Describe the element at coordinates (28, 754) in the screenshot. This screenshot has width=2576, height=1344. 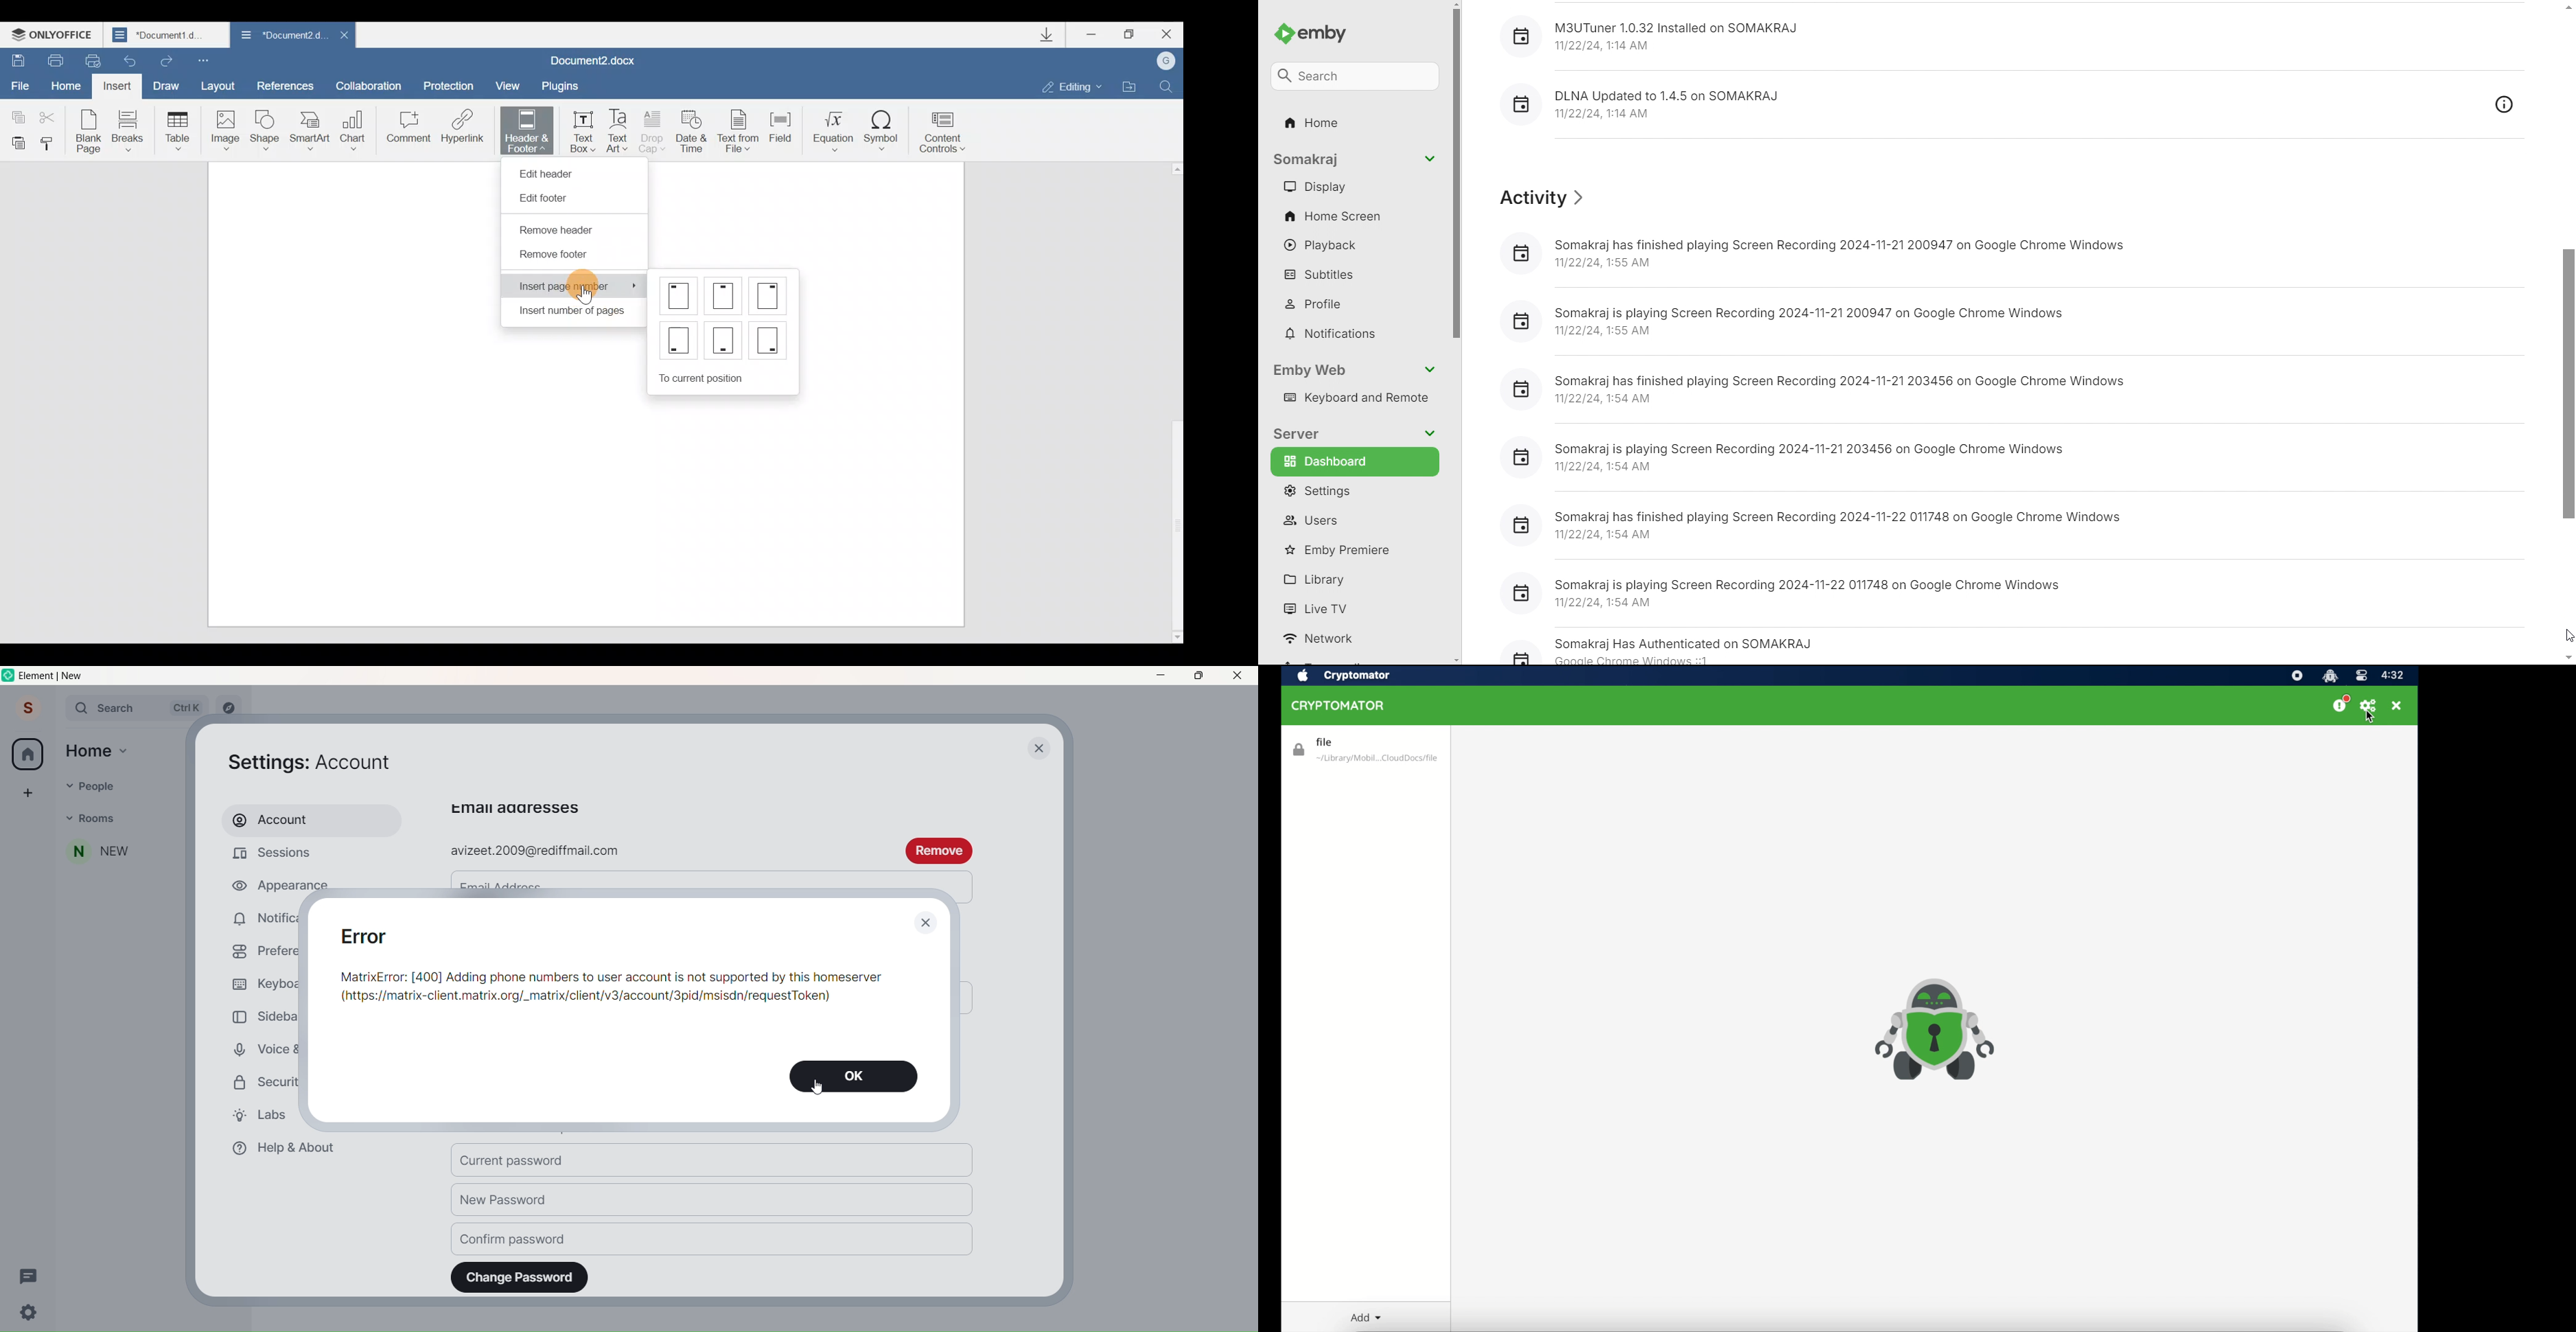
I see `Home` at that location.